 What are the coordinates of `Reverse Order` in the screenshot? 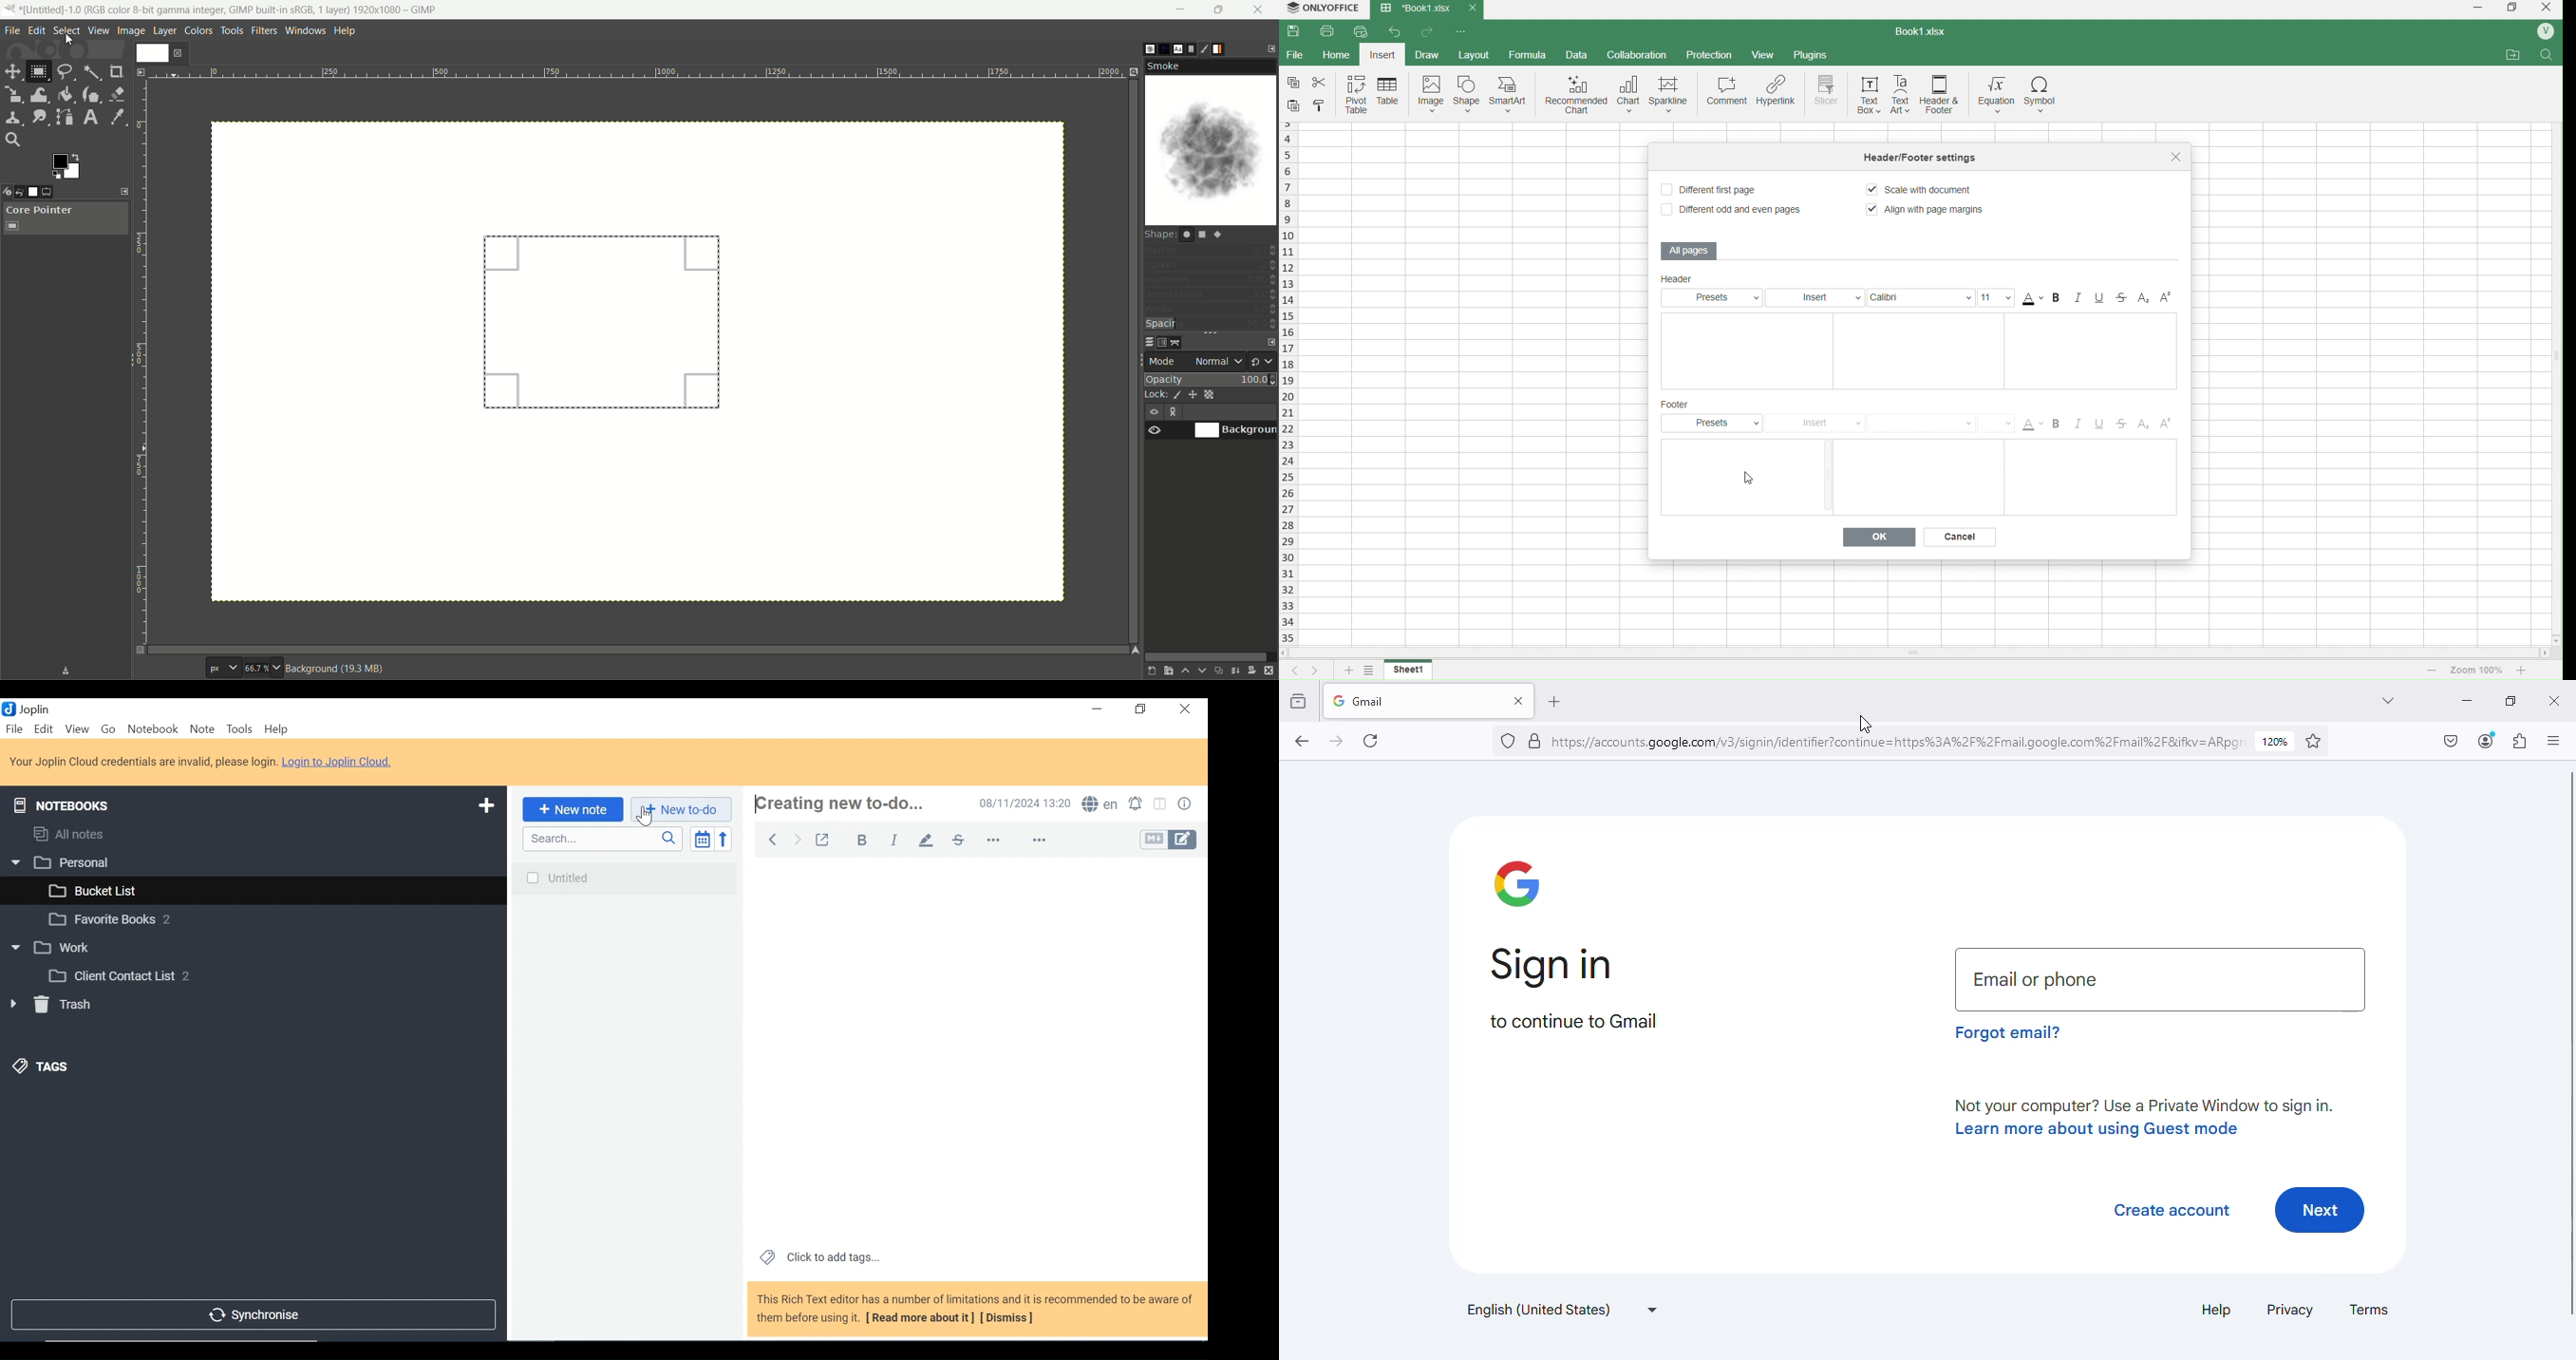 It's located at (723, 839).